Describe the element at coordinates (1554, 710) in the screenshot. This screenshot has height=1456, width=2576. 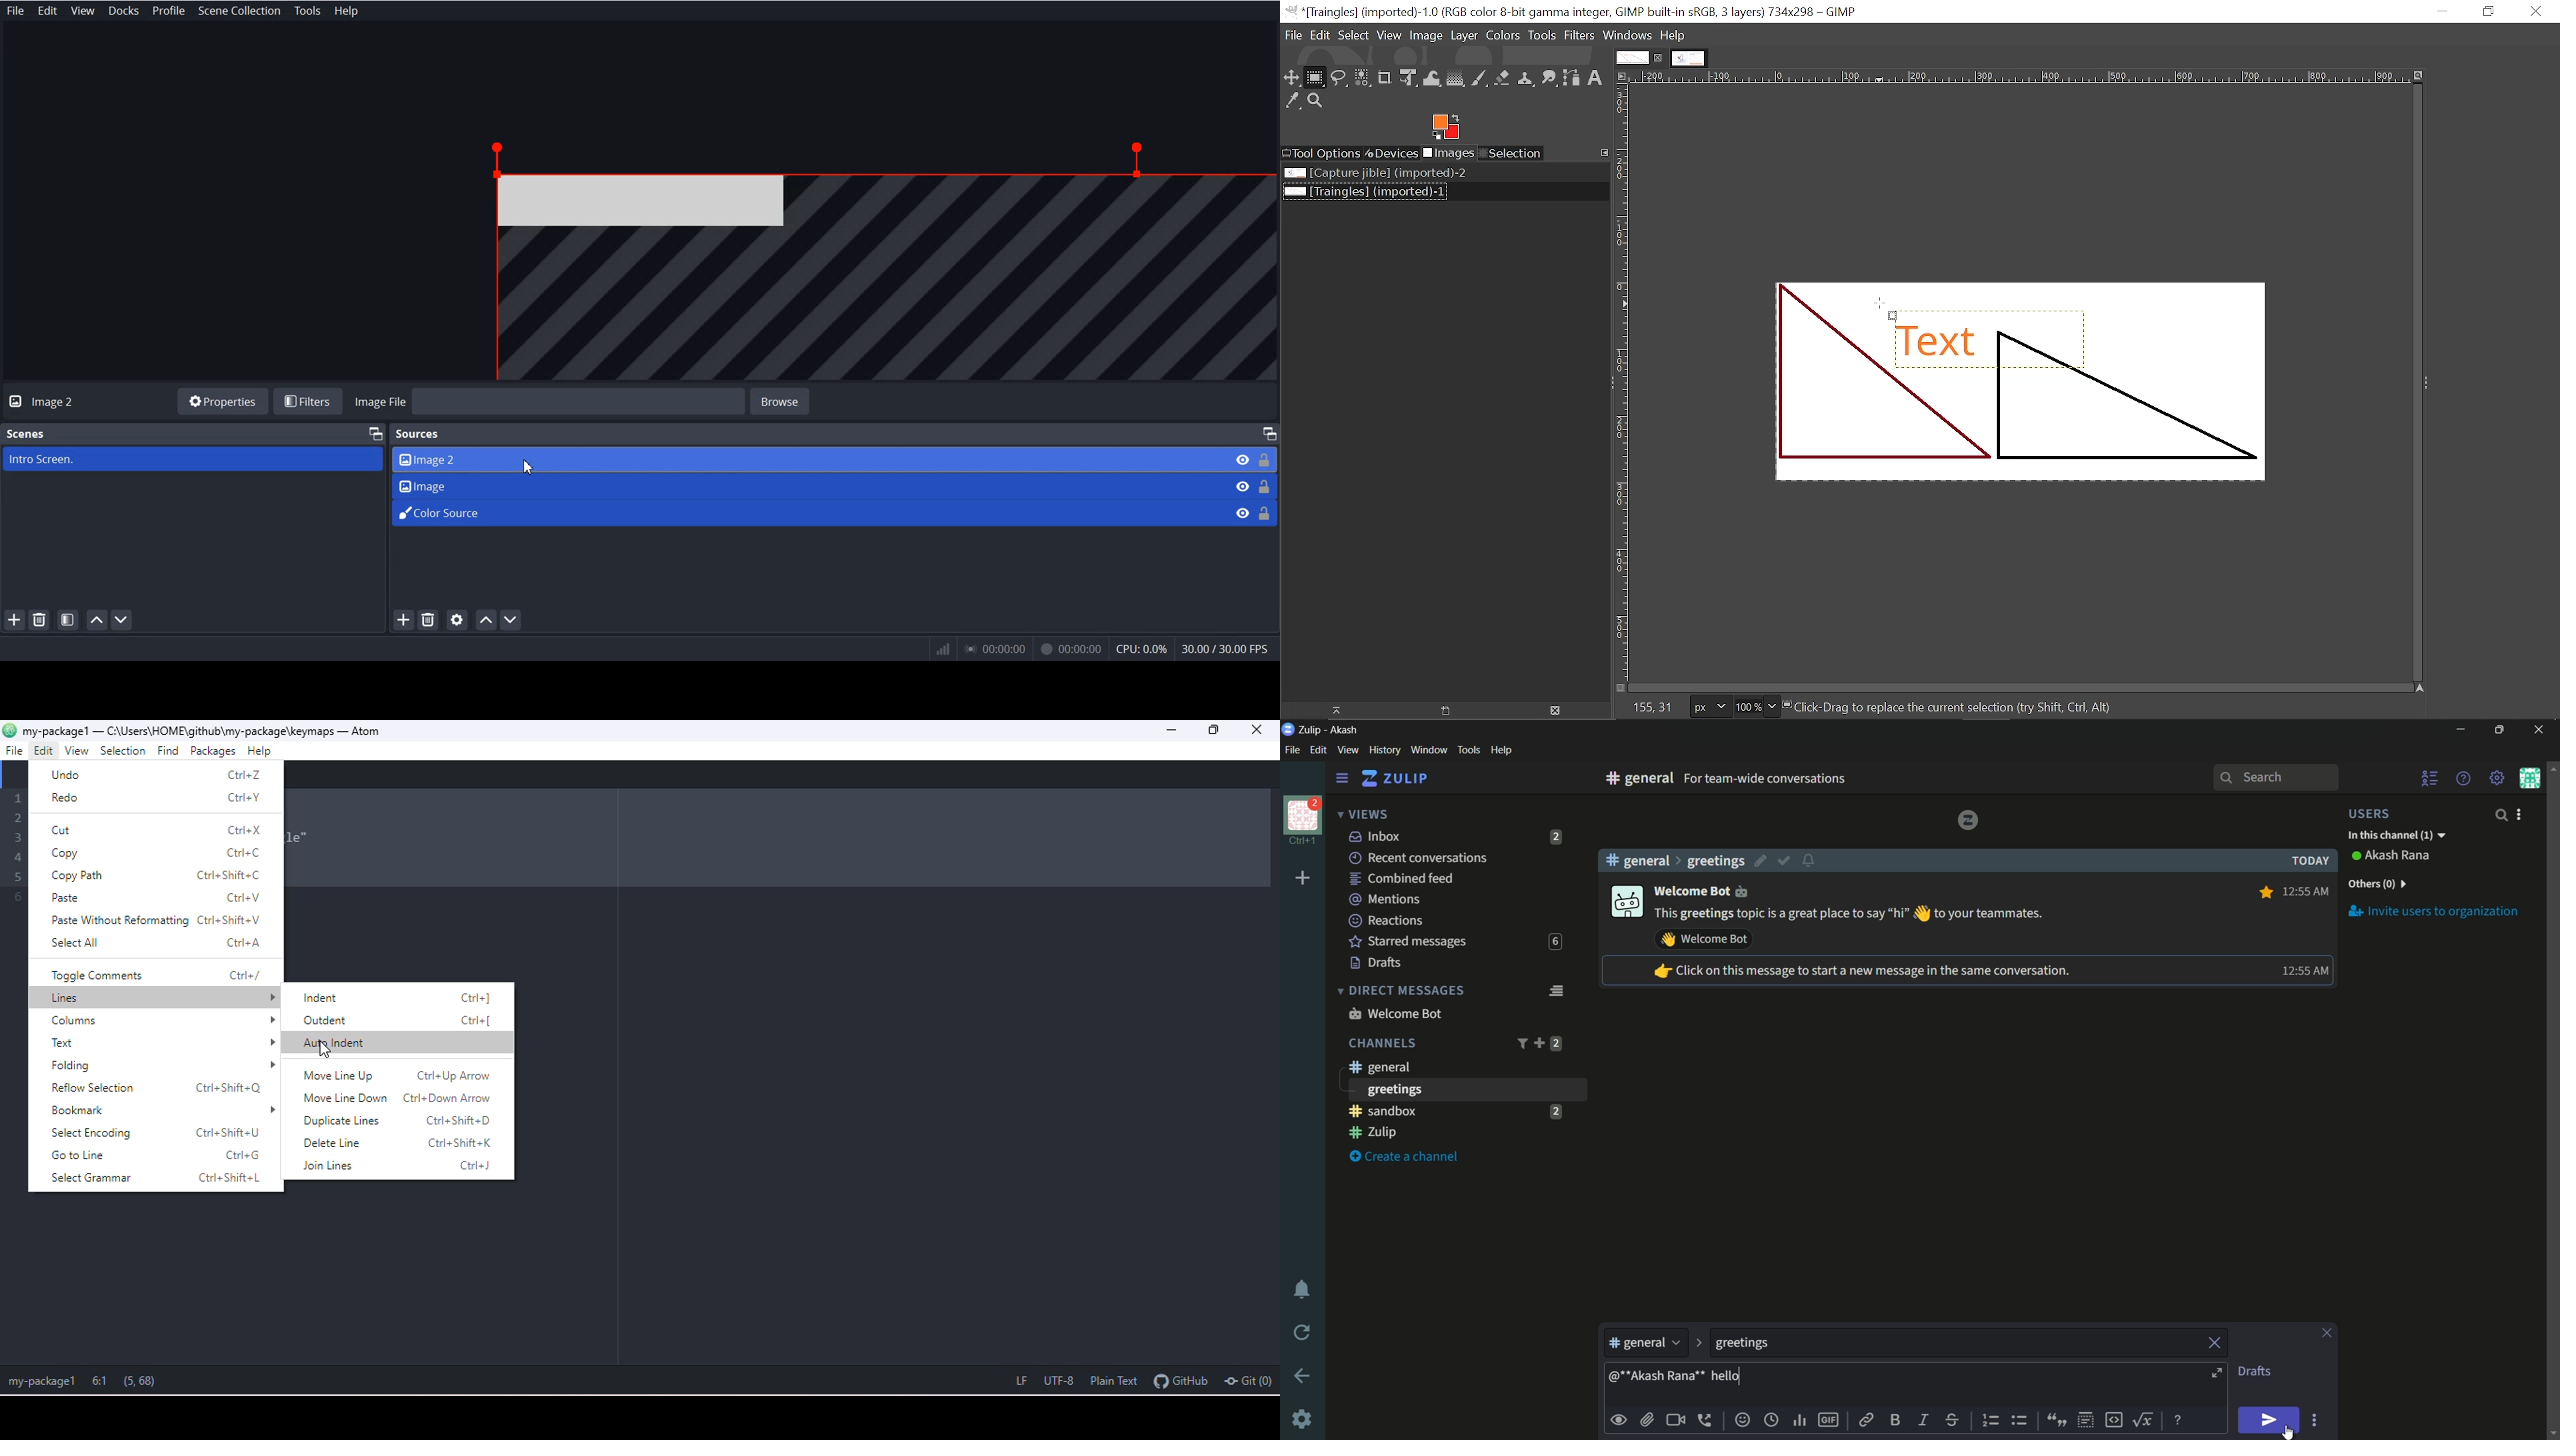
I see `Delete Image` at that location.